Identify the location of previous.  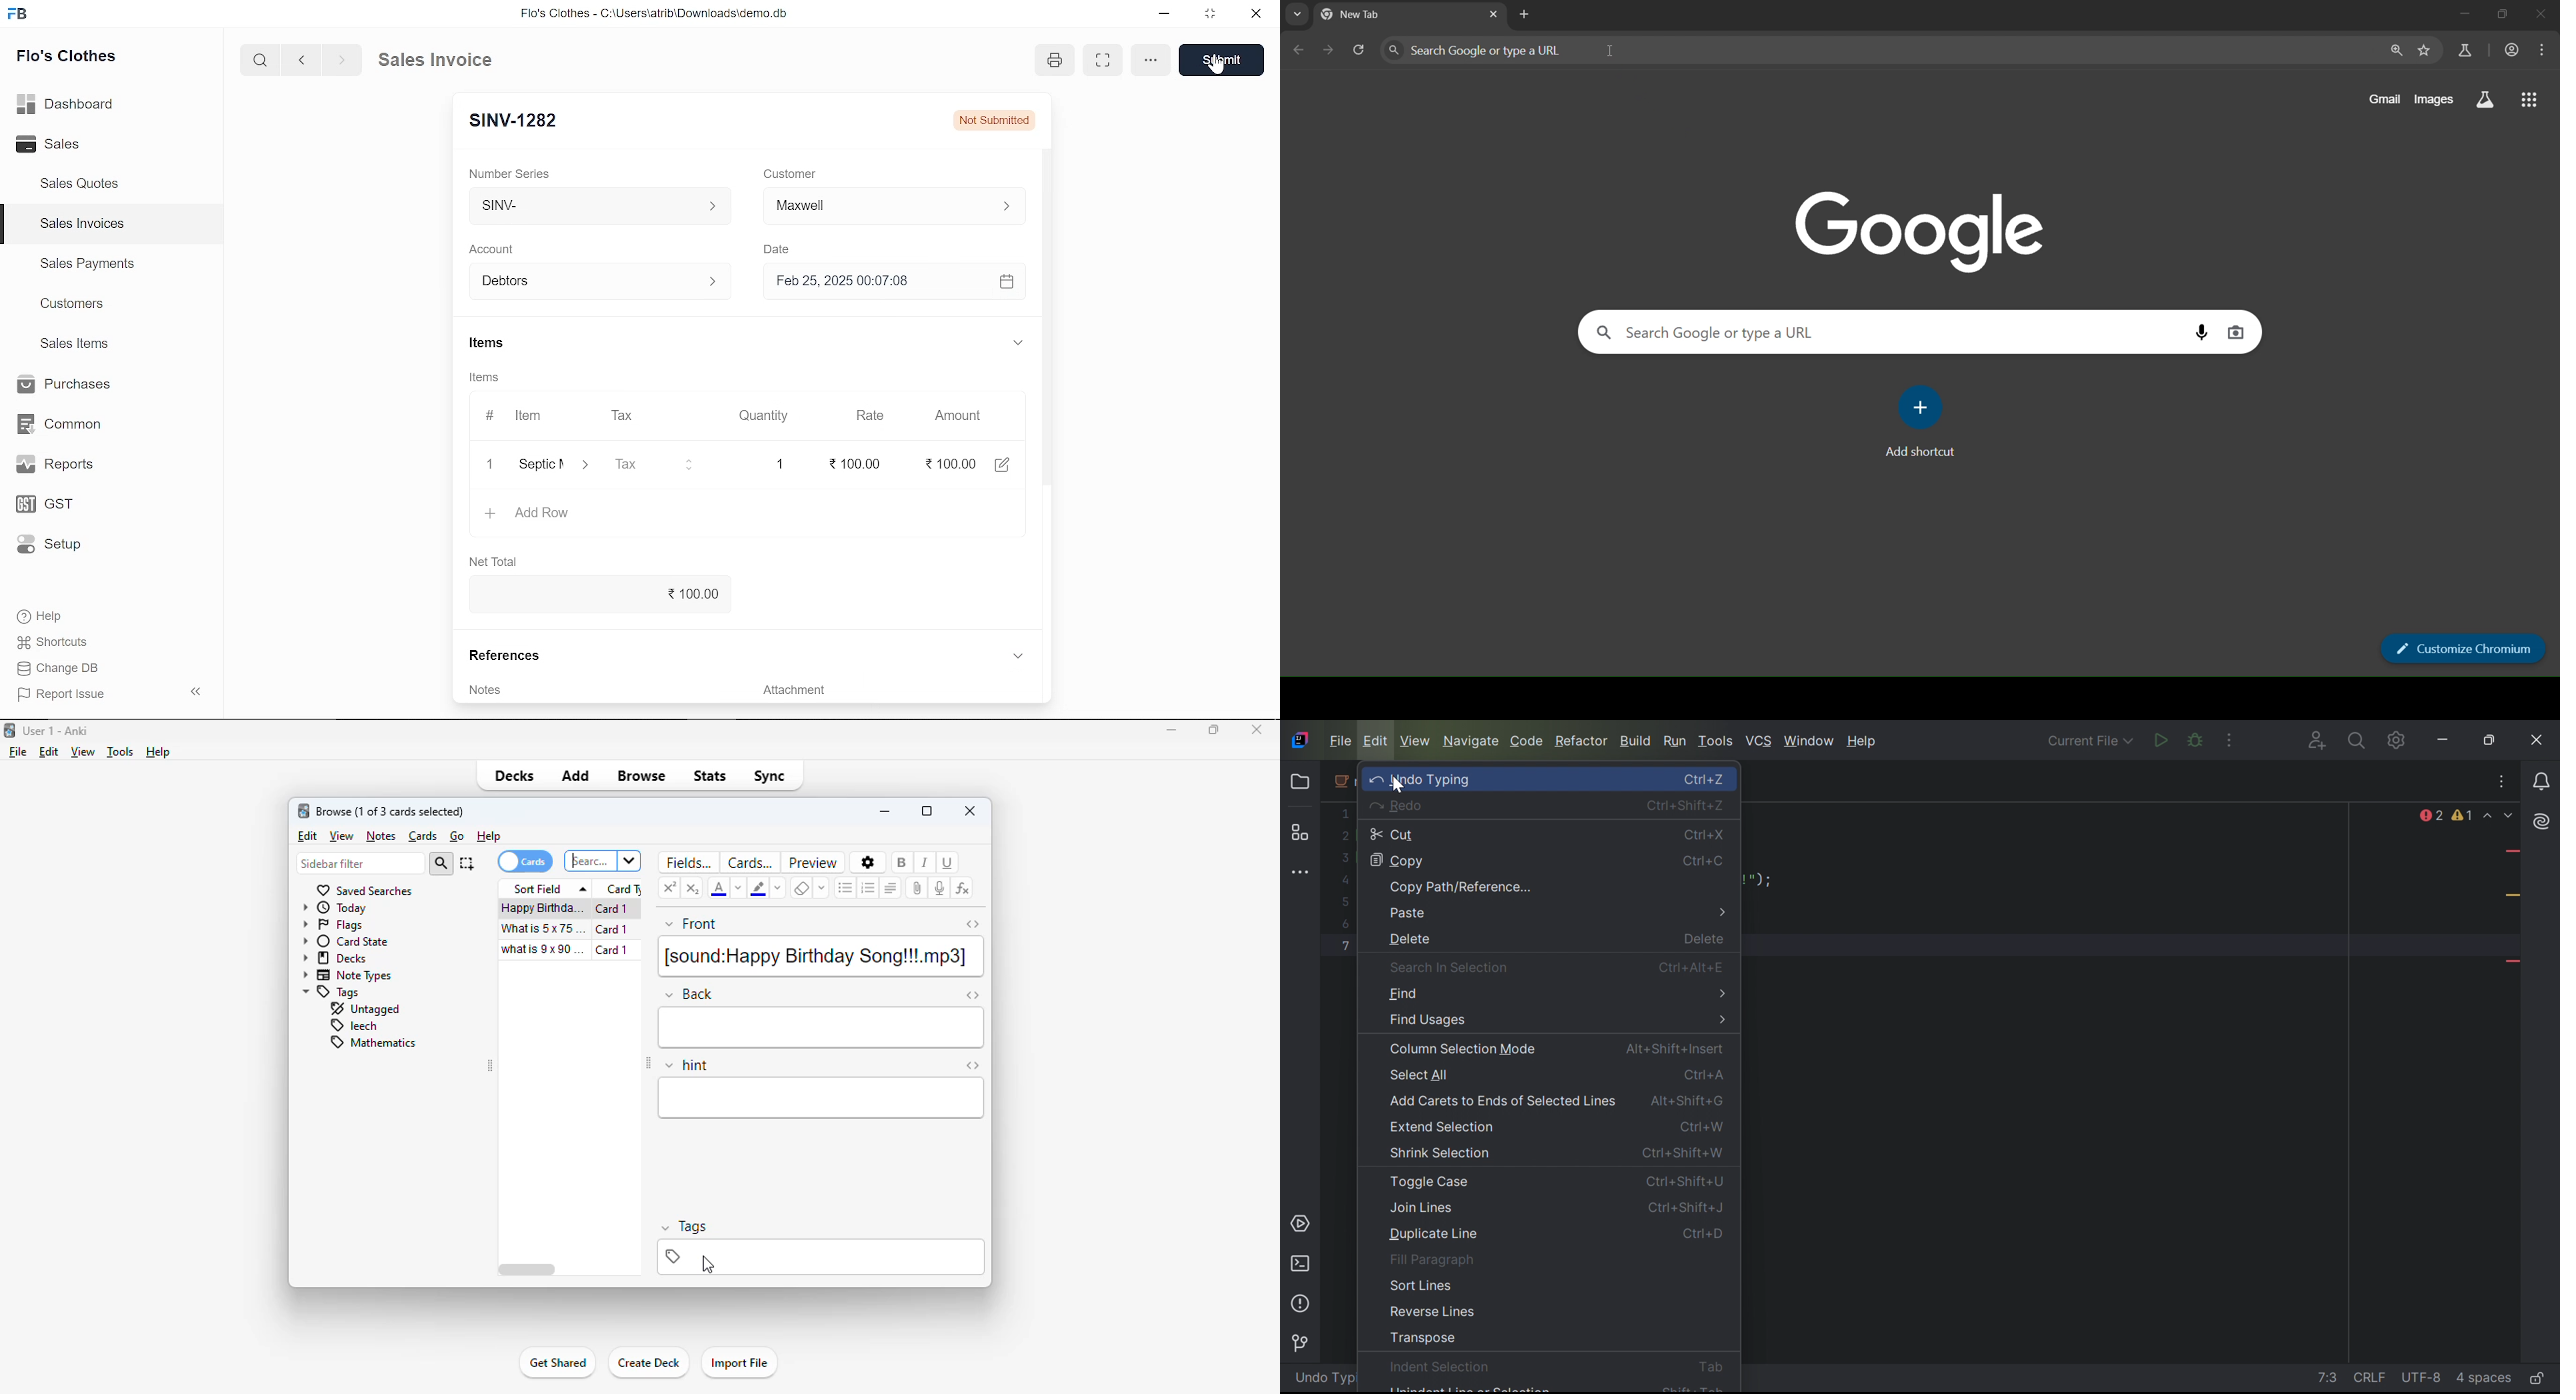
(303, 60).